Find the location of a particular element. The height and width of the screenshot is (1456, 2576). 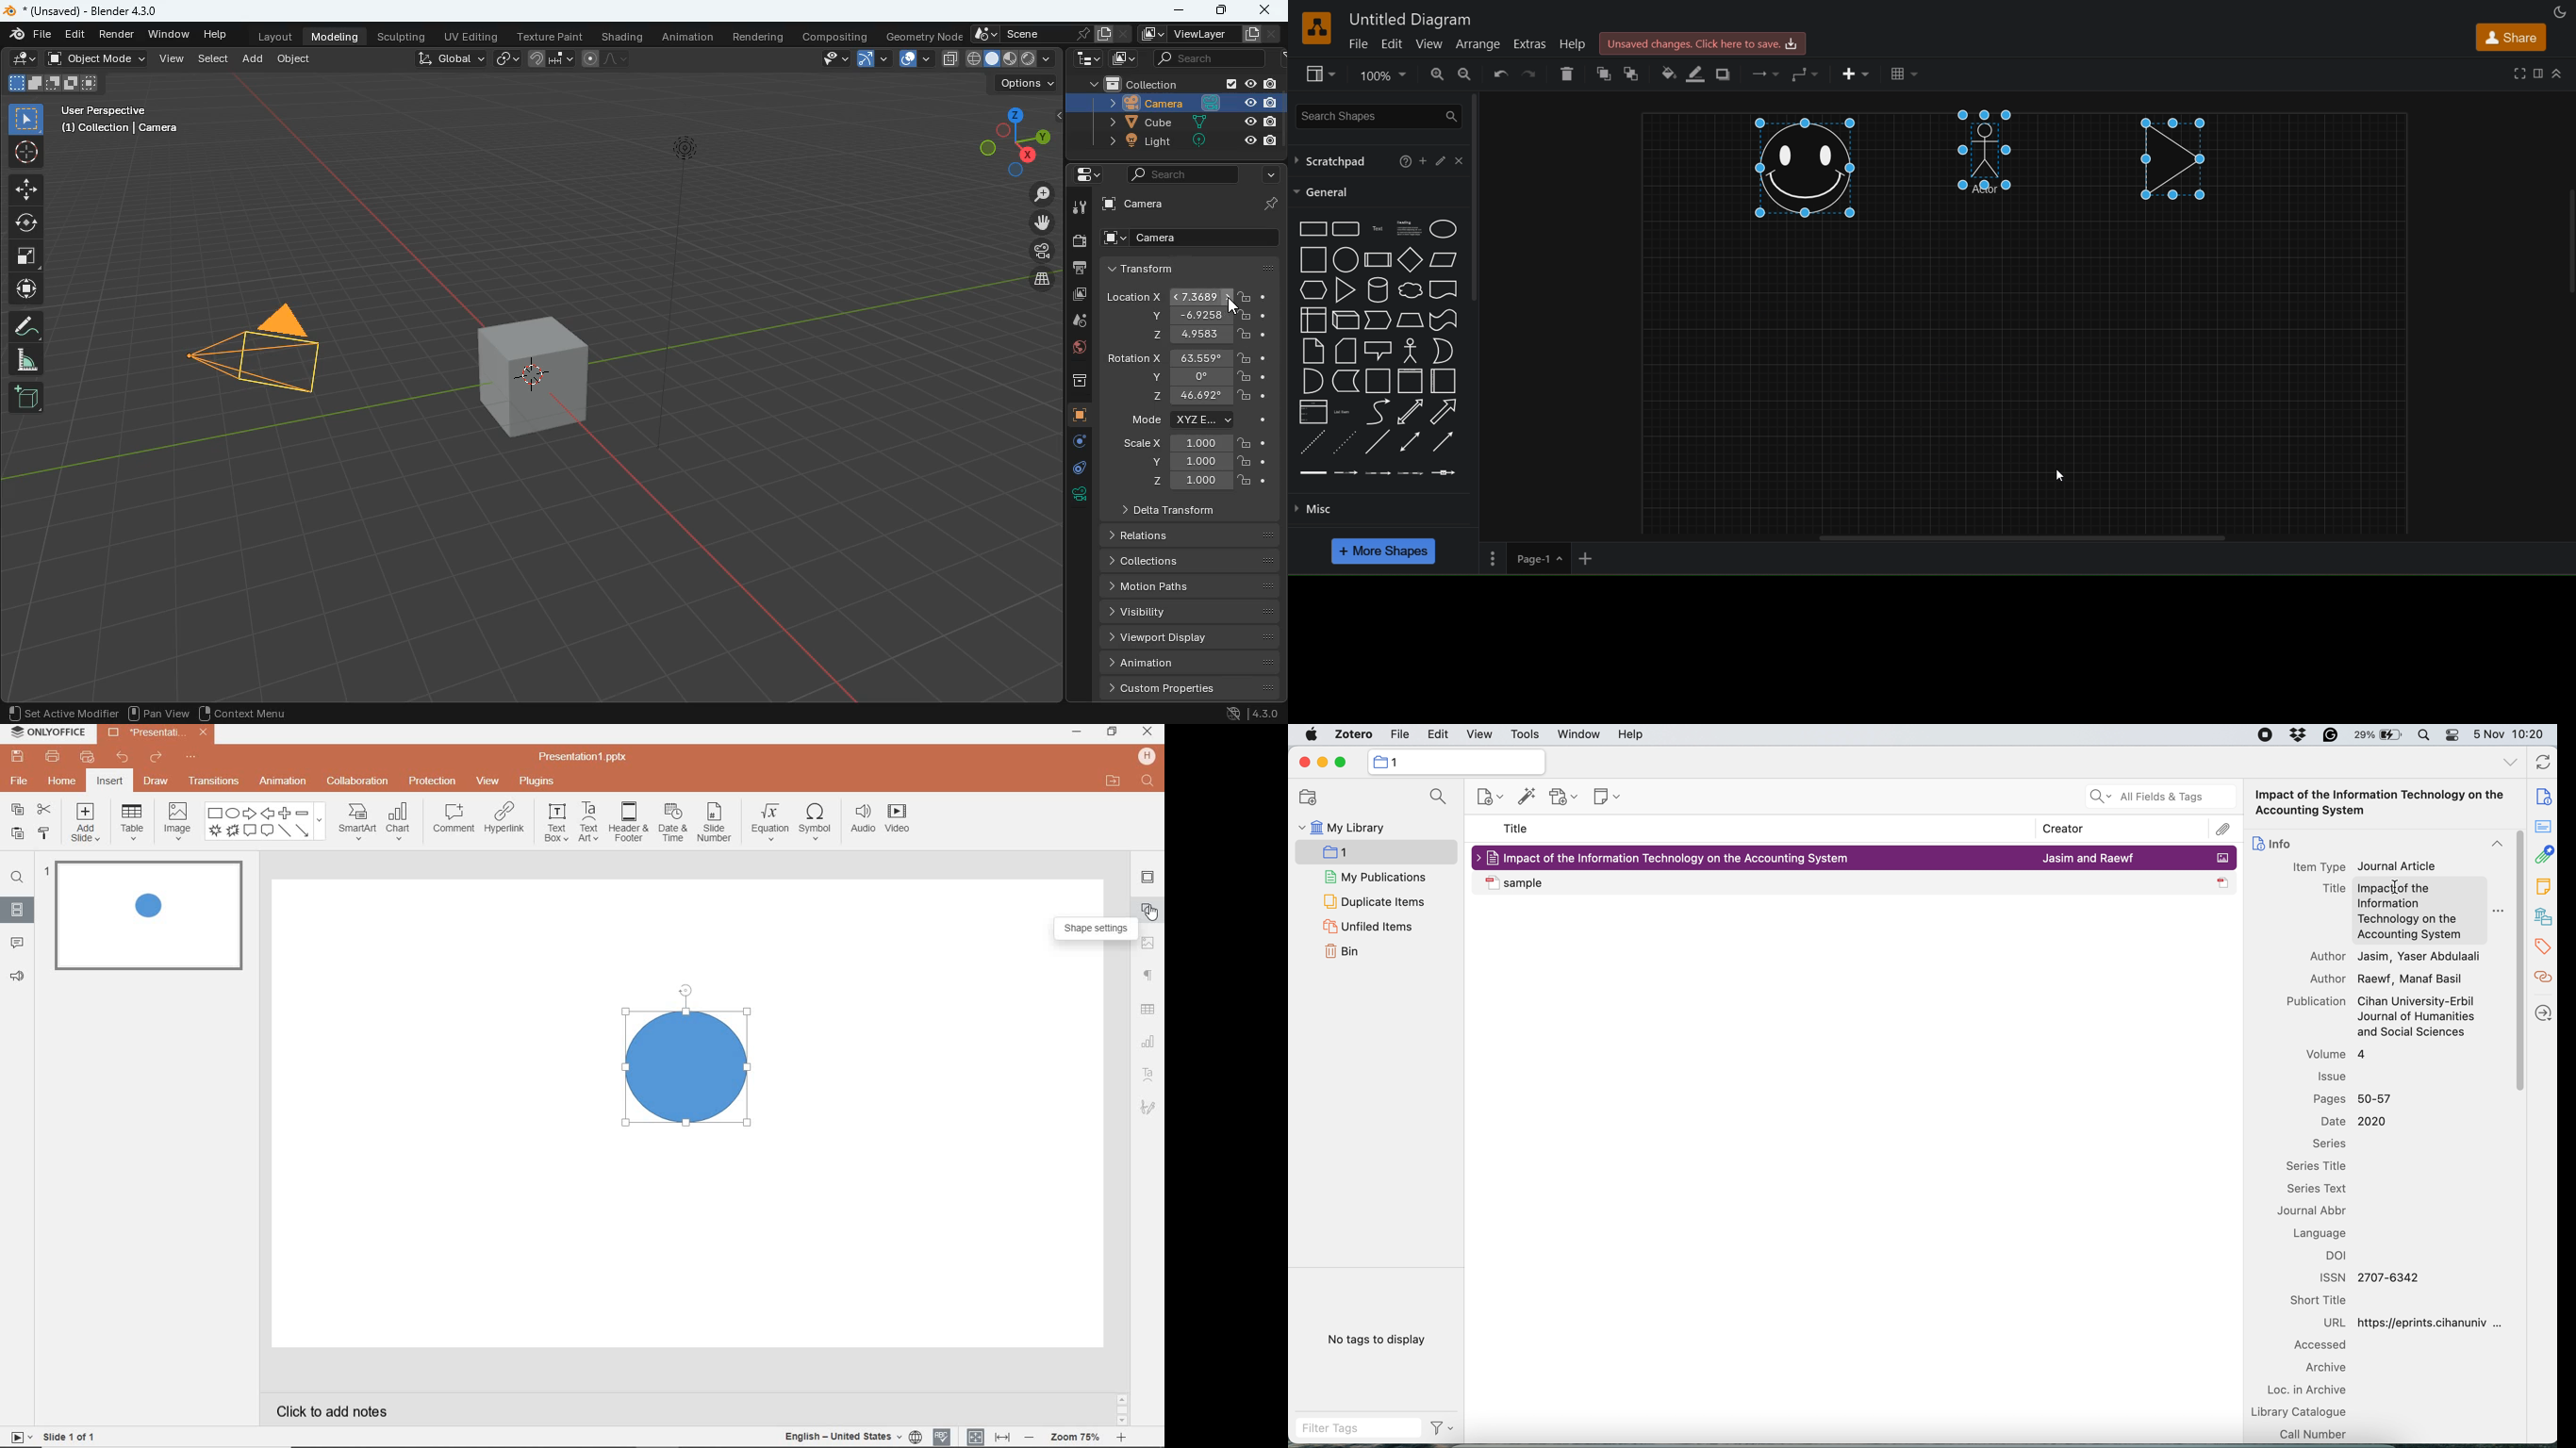

copy is located at coordinates (1104, 34).